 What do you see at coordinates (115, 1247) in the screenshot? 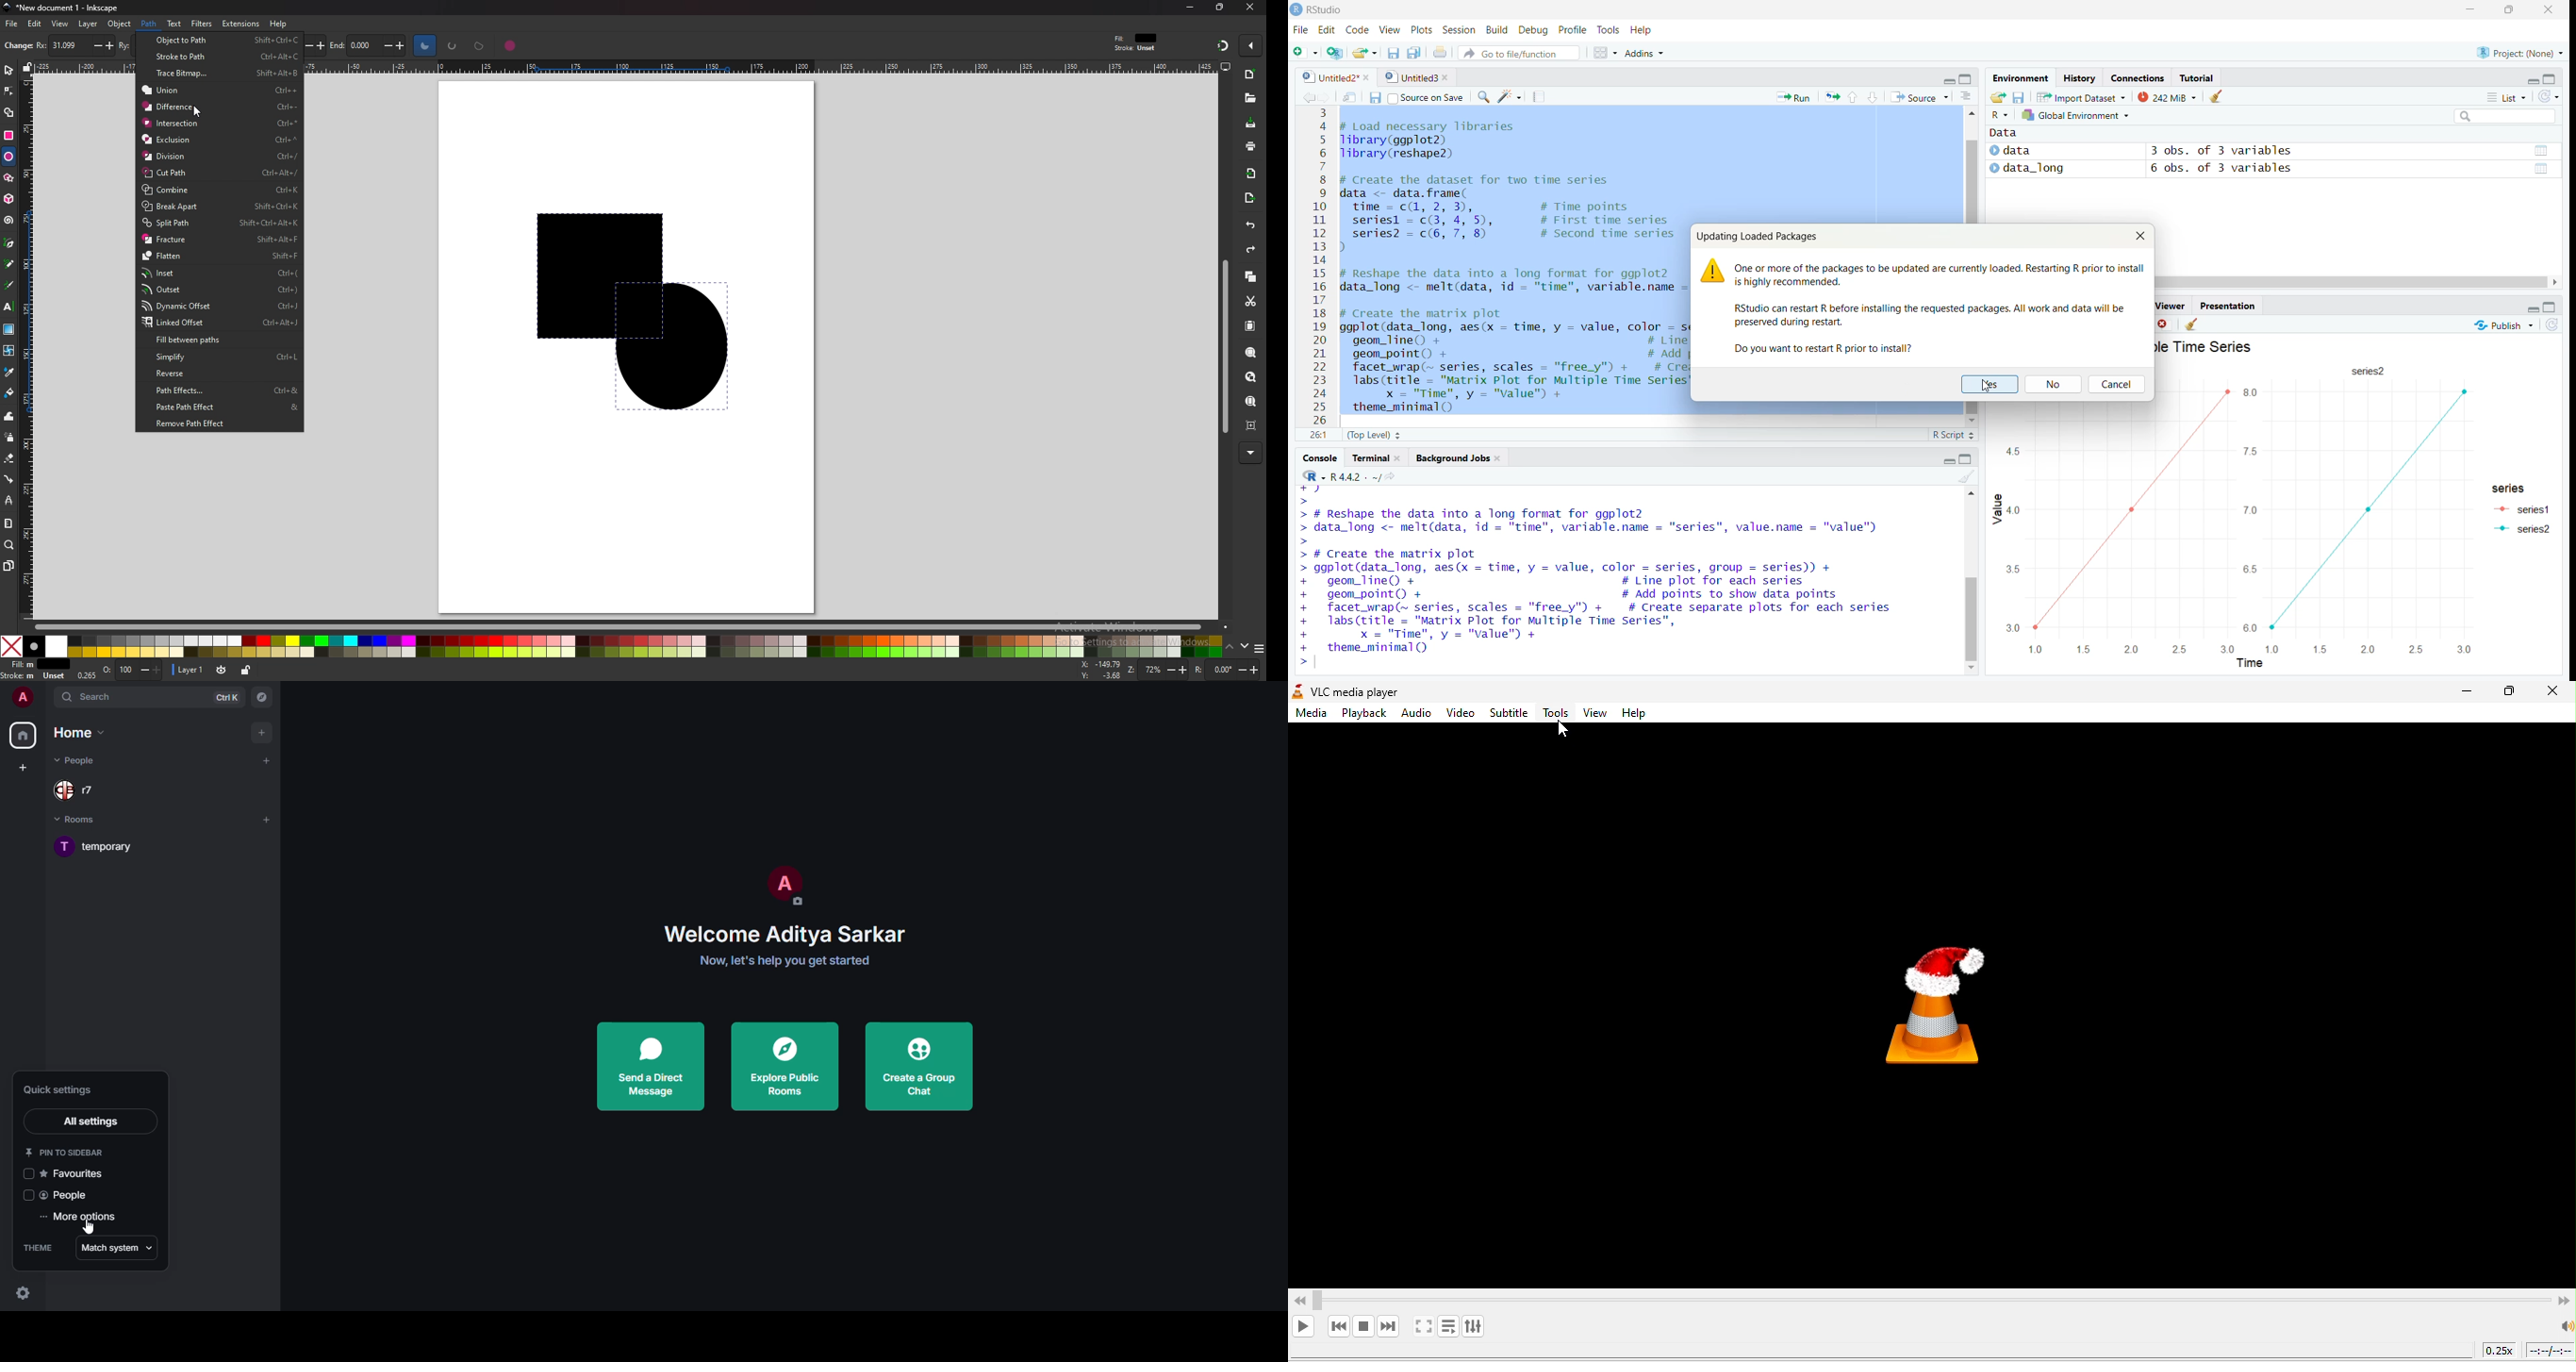
I see `match system` at bounding box center [115, 1247].